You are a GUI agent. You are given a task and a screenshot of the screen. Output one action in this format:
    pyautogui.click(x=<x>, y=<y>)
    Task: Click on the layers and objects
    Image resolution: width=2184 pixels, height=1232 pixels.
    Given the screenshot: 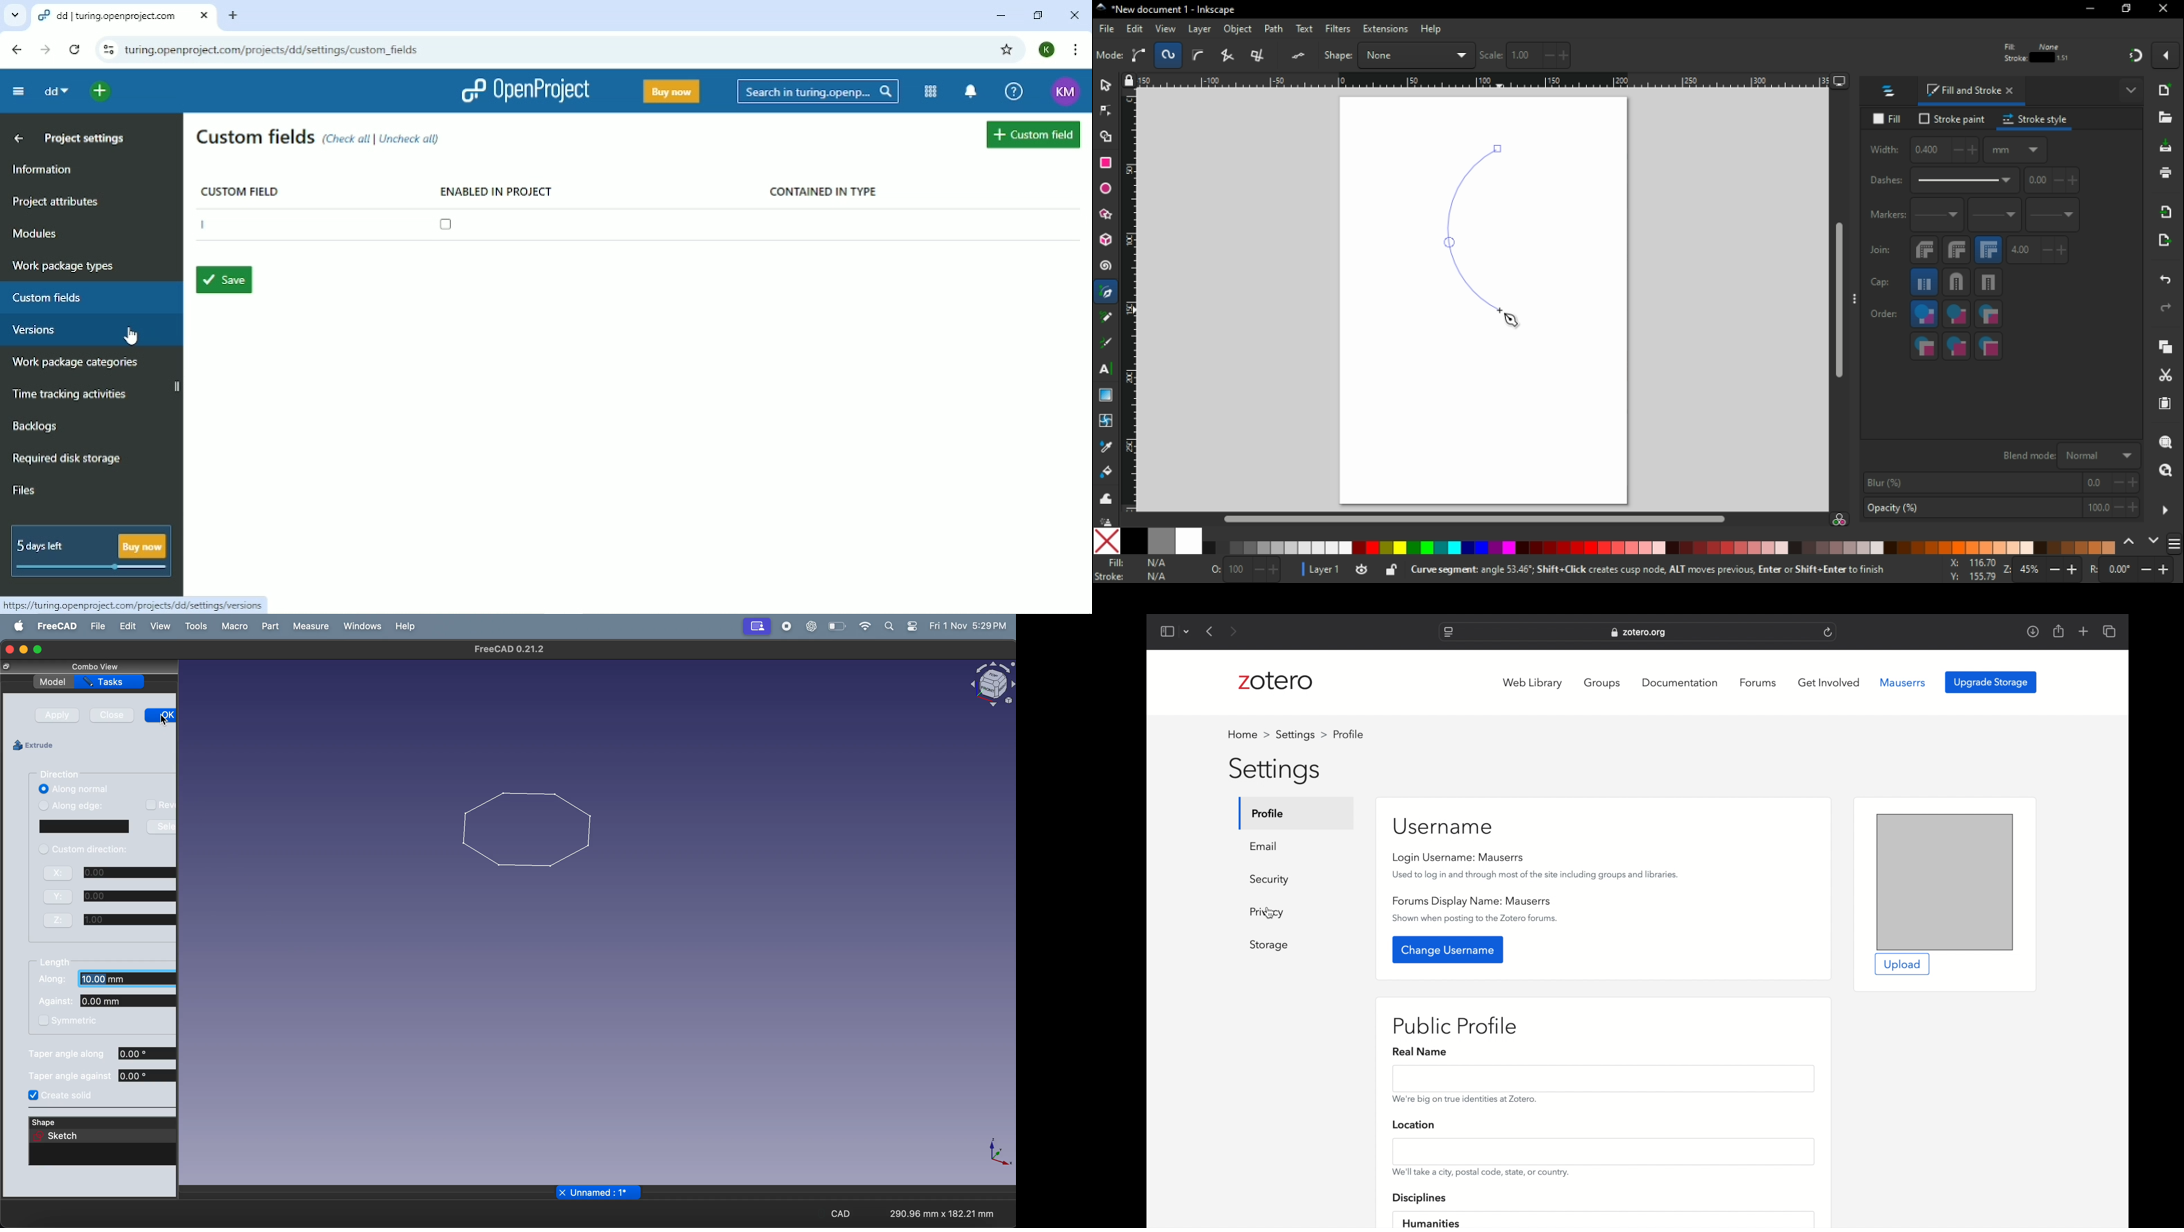 What is the action you would take?
    pyautogui.click(x=1891, y=93)
    